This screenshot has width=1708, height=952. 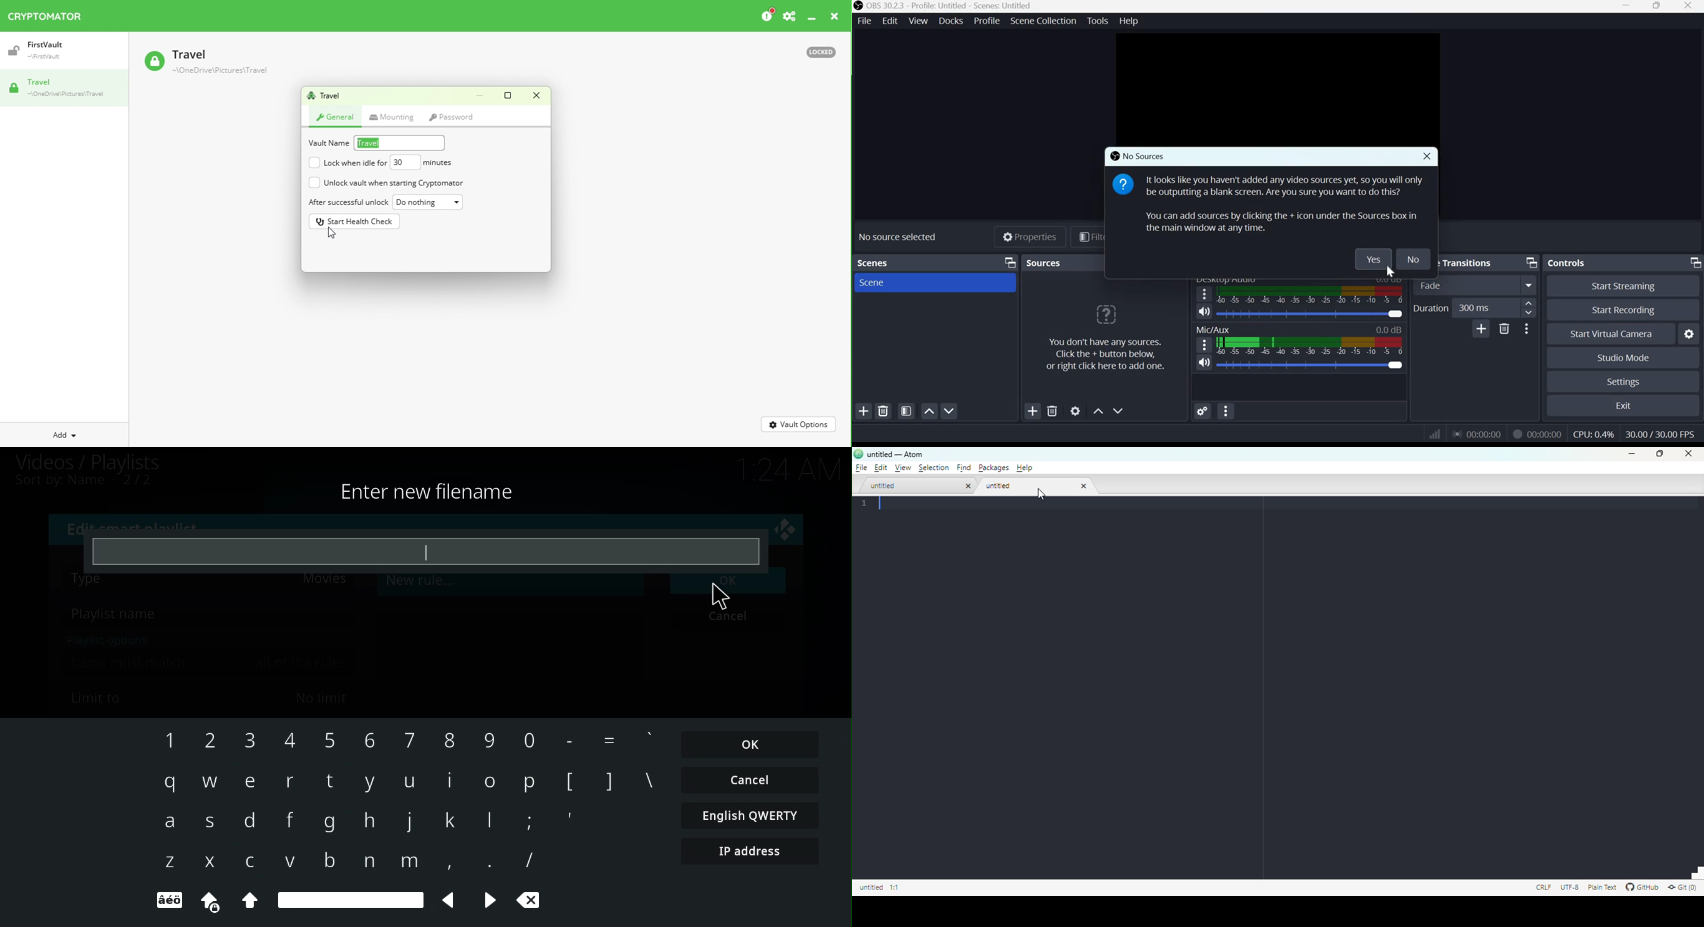 What do you see at coordinates (721, 594) in the screenshot?
I see `cursor` at bounding box center [721, 594].